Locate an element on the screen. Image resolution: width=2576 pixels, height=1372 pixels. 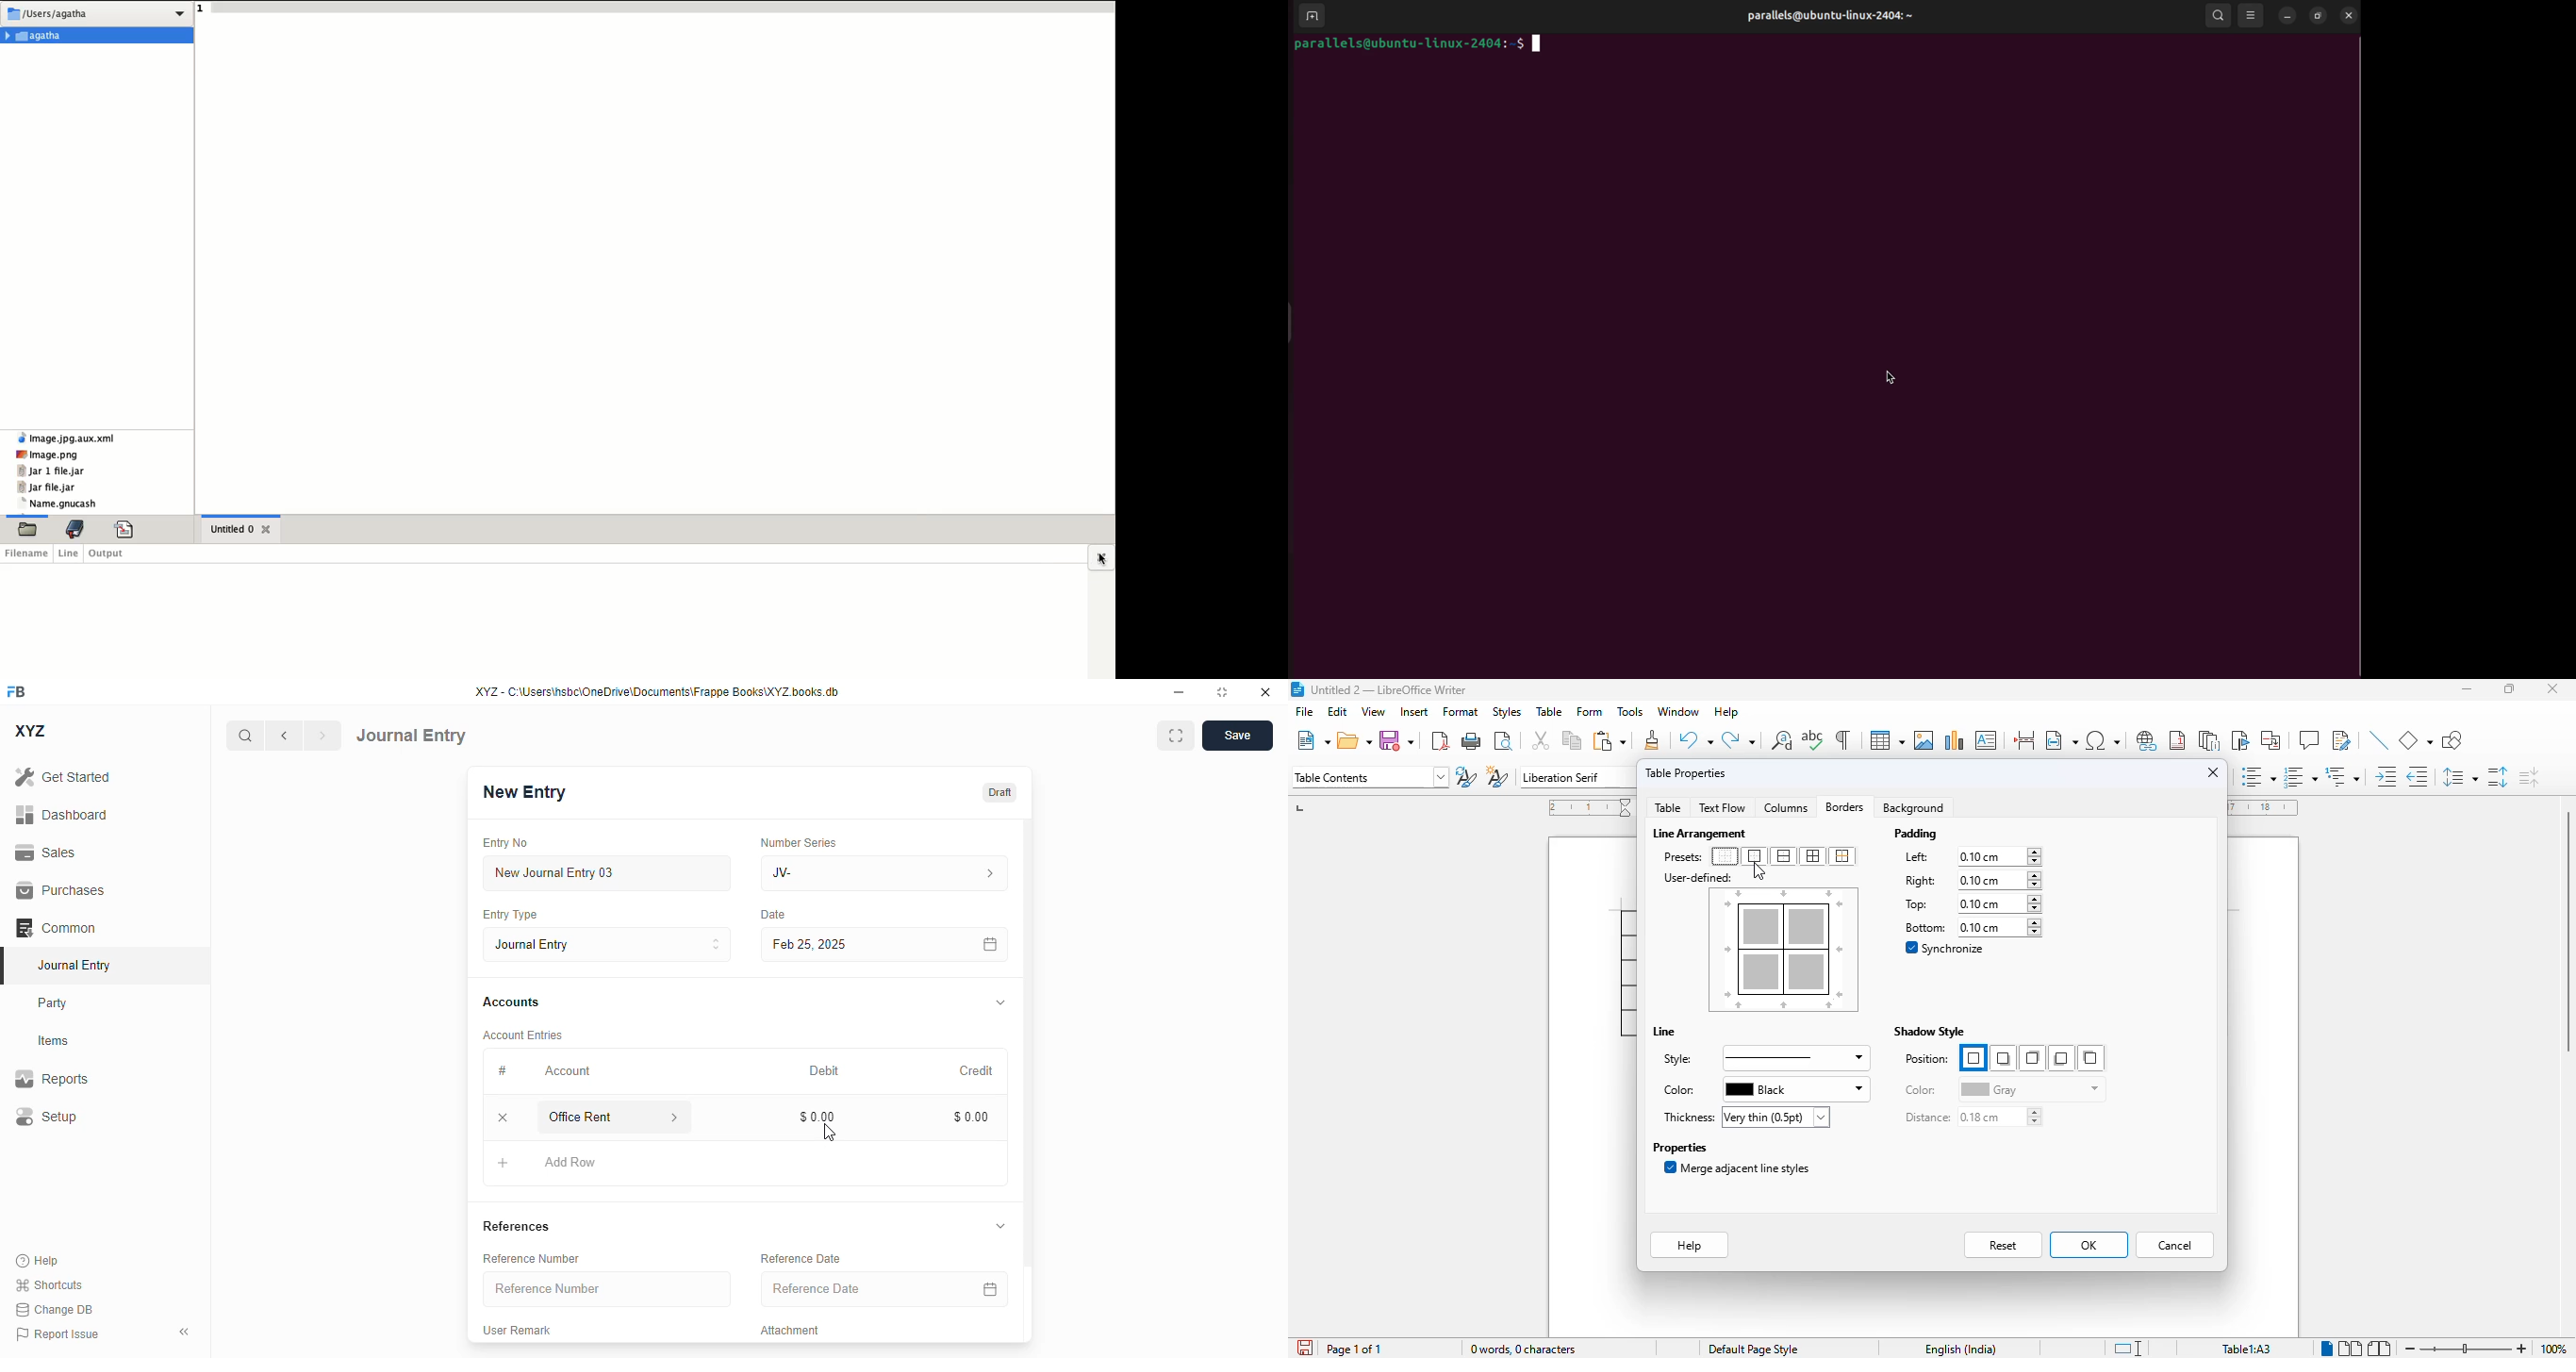
merge adjacent line styles is located at coordinates (1738, 1168).